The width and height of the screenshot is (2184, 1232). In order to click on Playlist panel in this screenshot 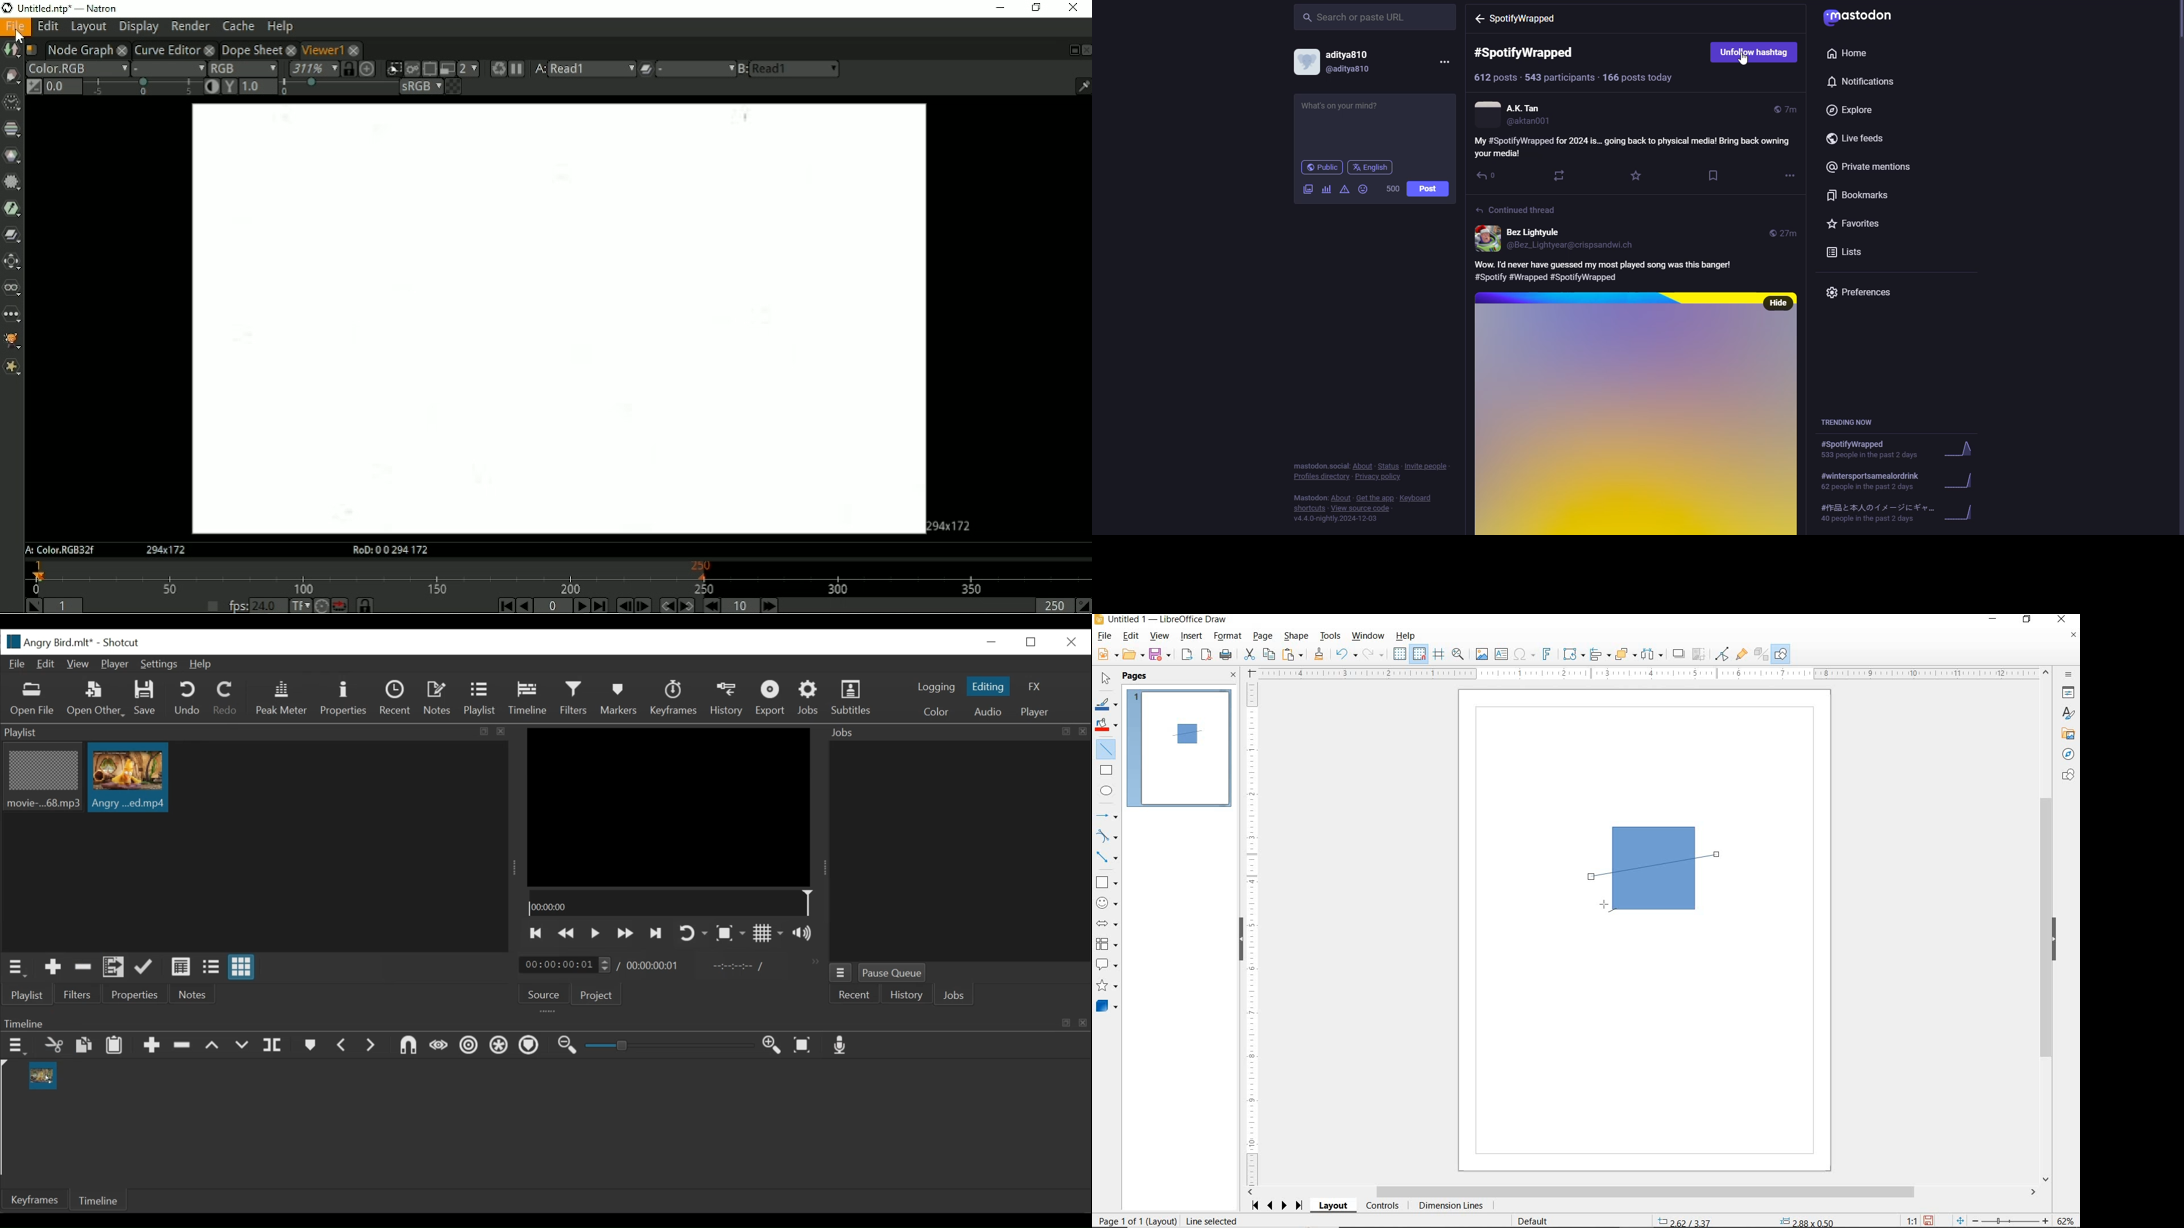, I will do `click(256, 733)`.